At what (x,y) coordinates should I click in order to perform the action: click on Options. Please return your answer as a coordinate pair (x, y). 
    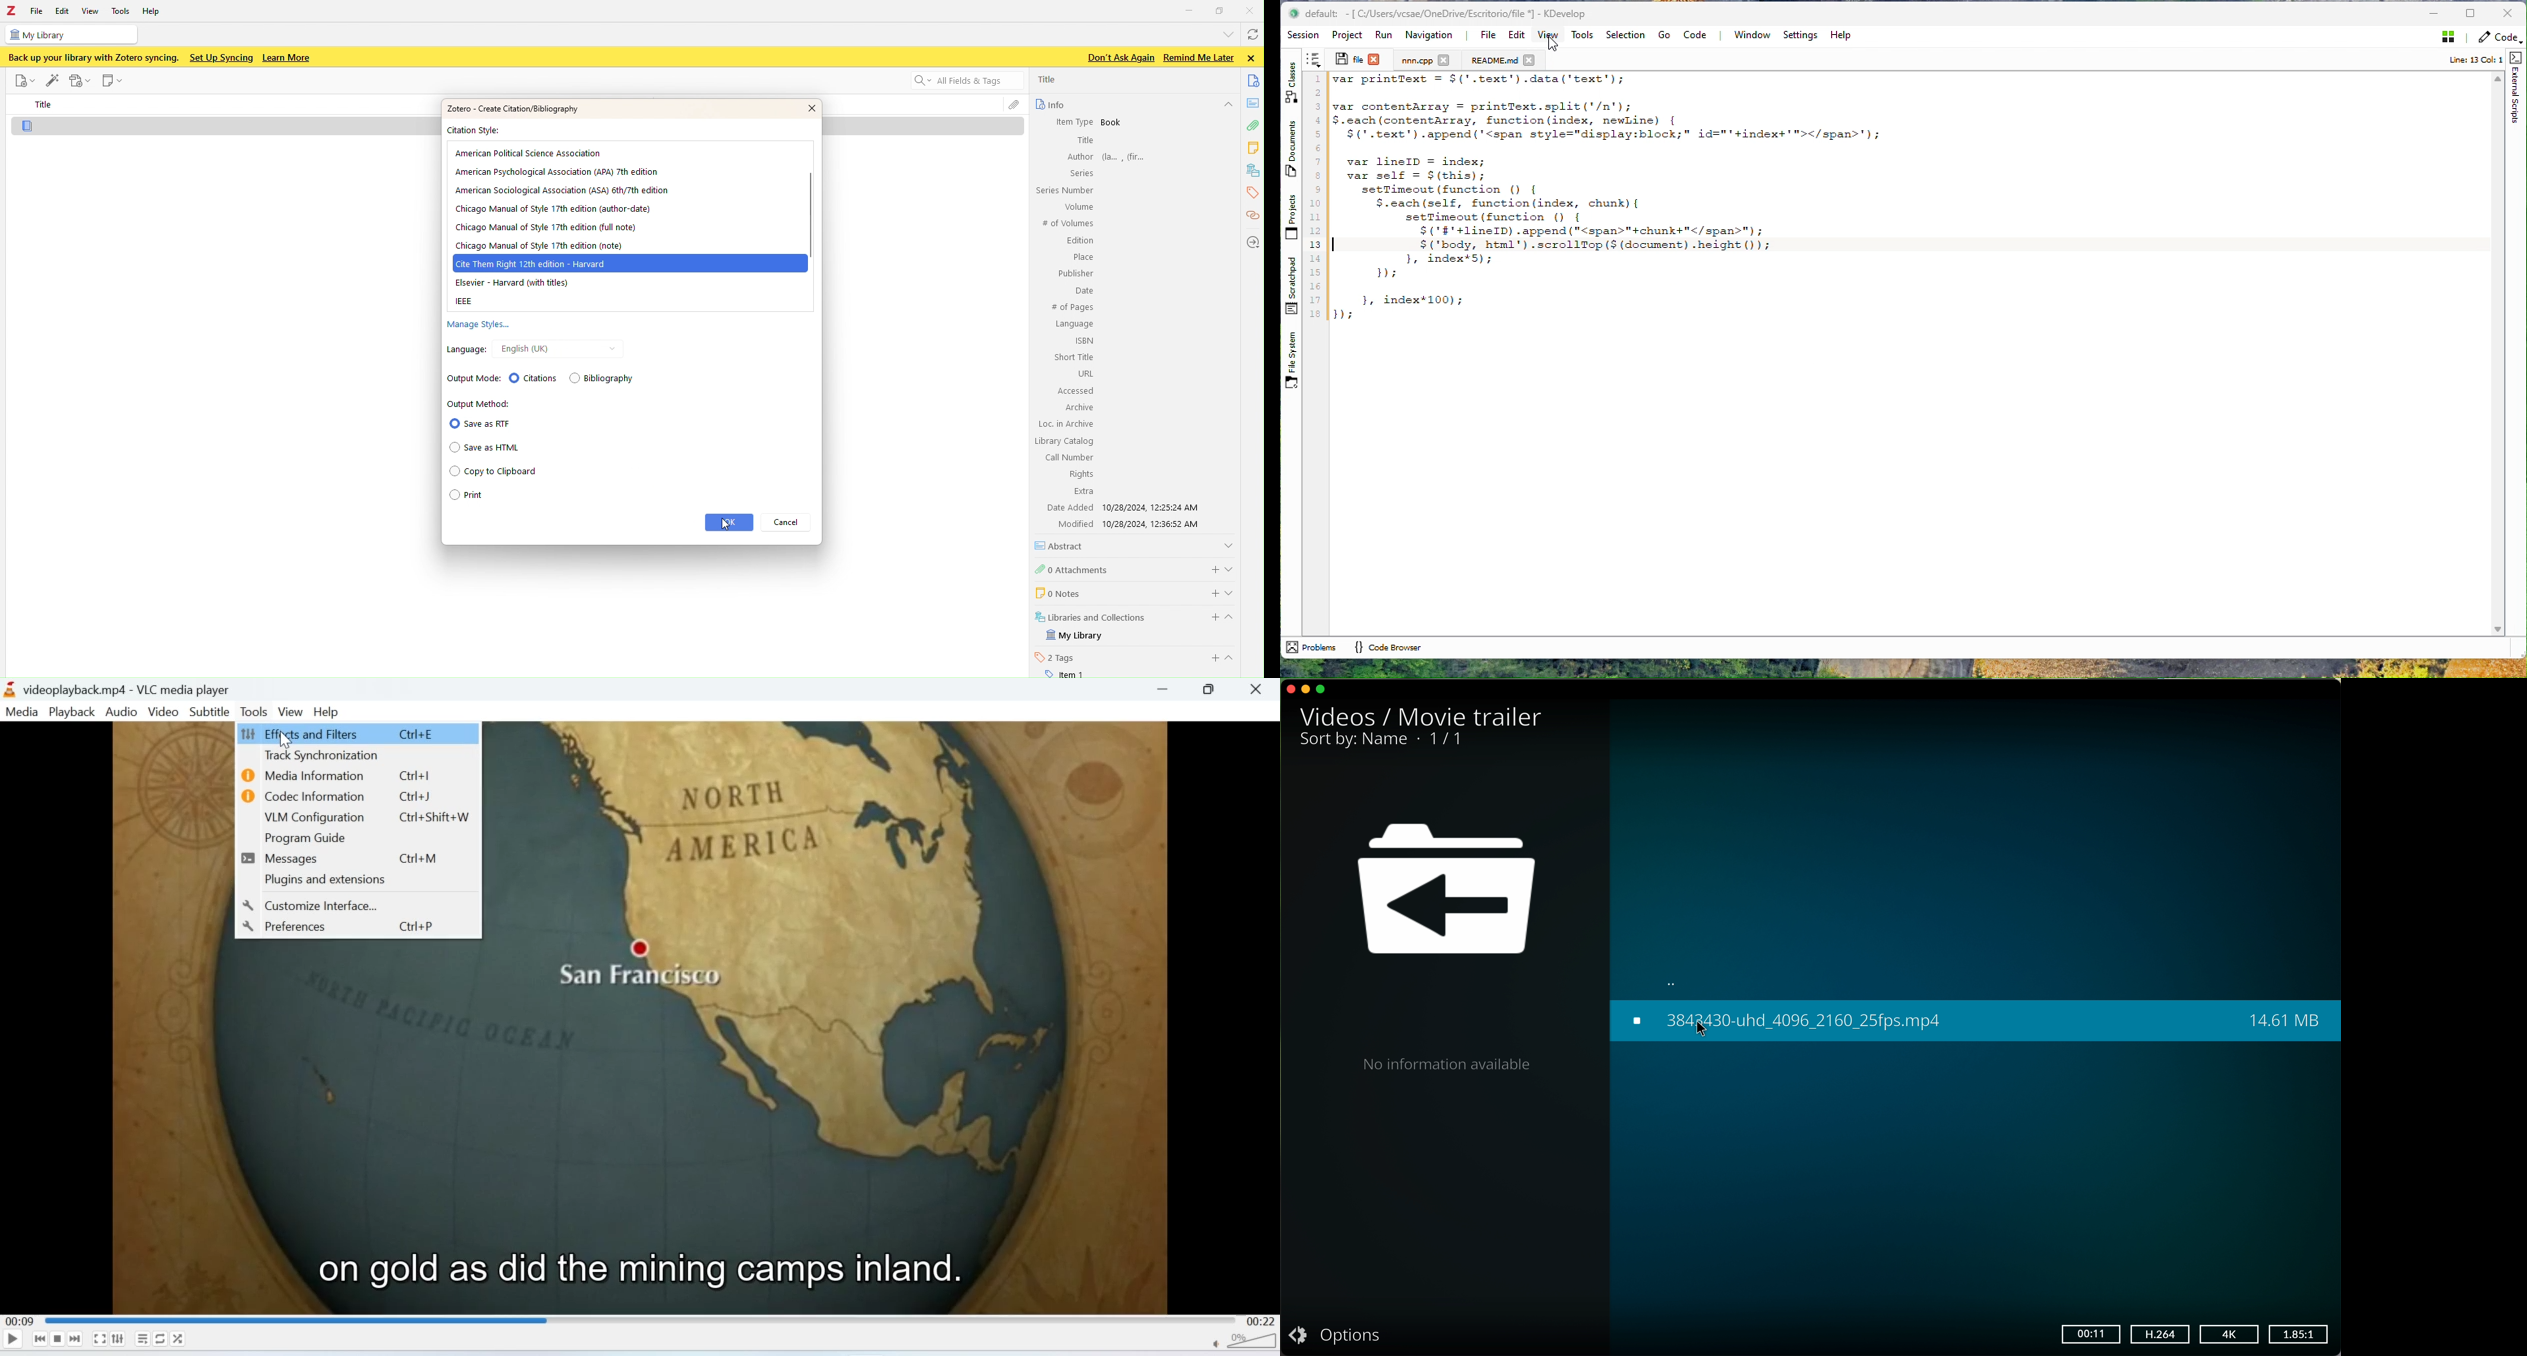
    Looking at the image, I should click on (1339, 1335).